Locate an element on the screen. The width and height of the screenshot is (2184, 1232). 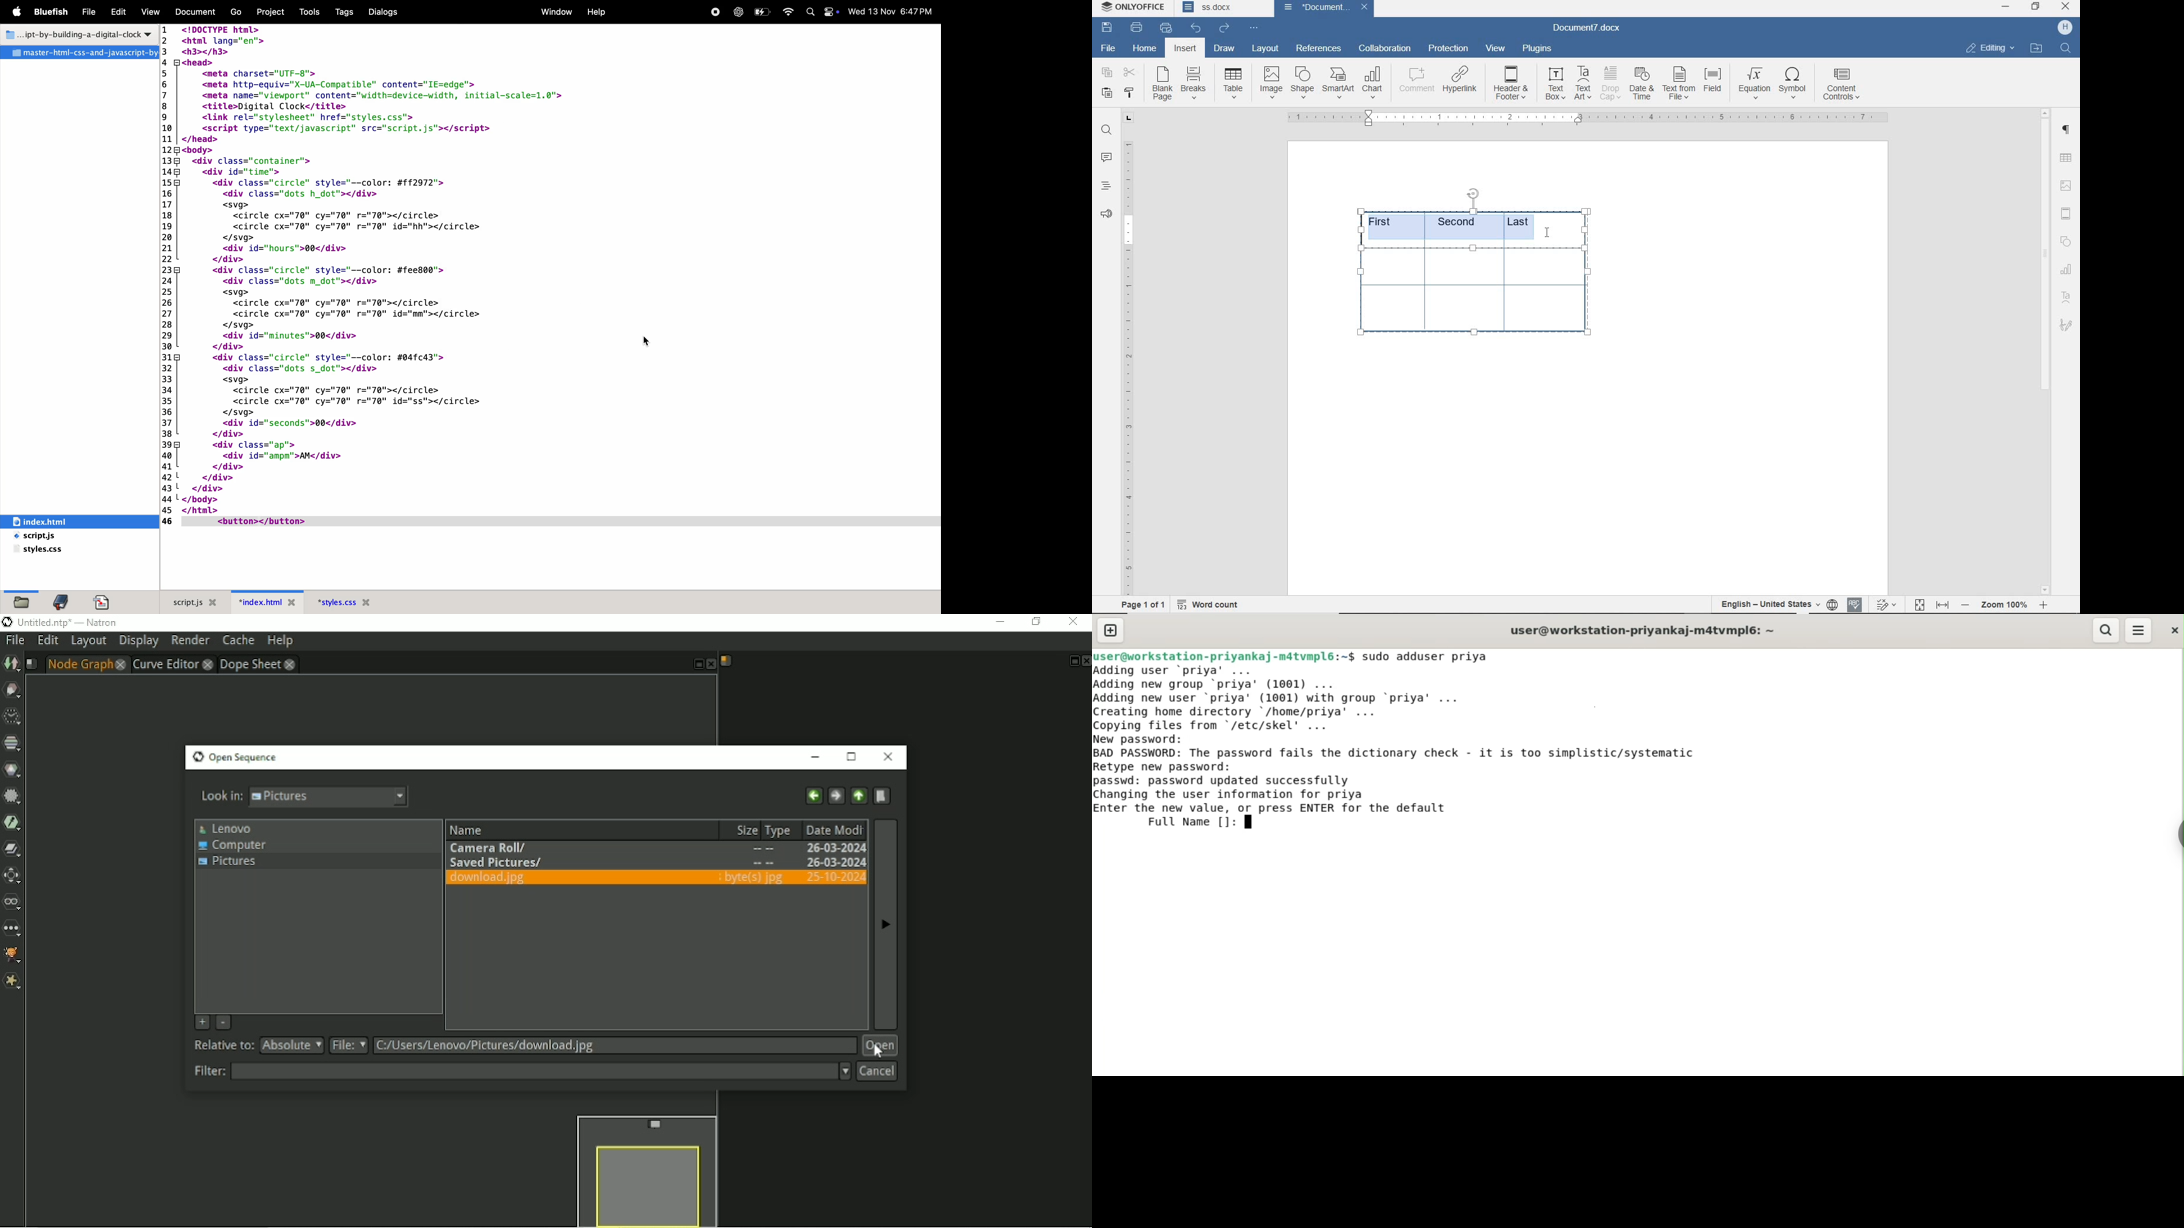
set document language is located at coordinates (1832, 603).